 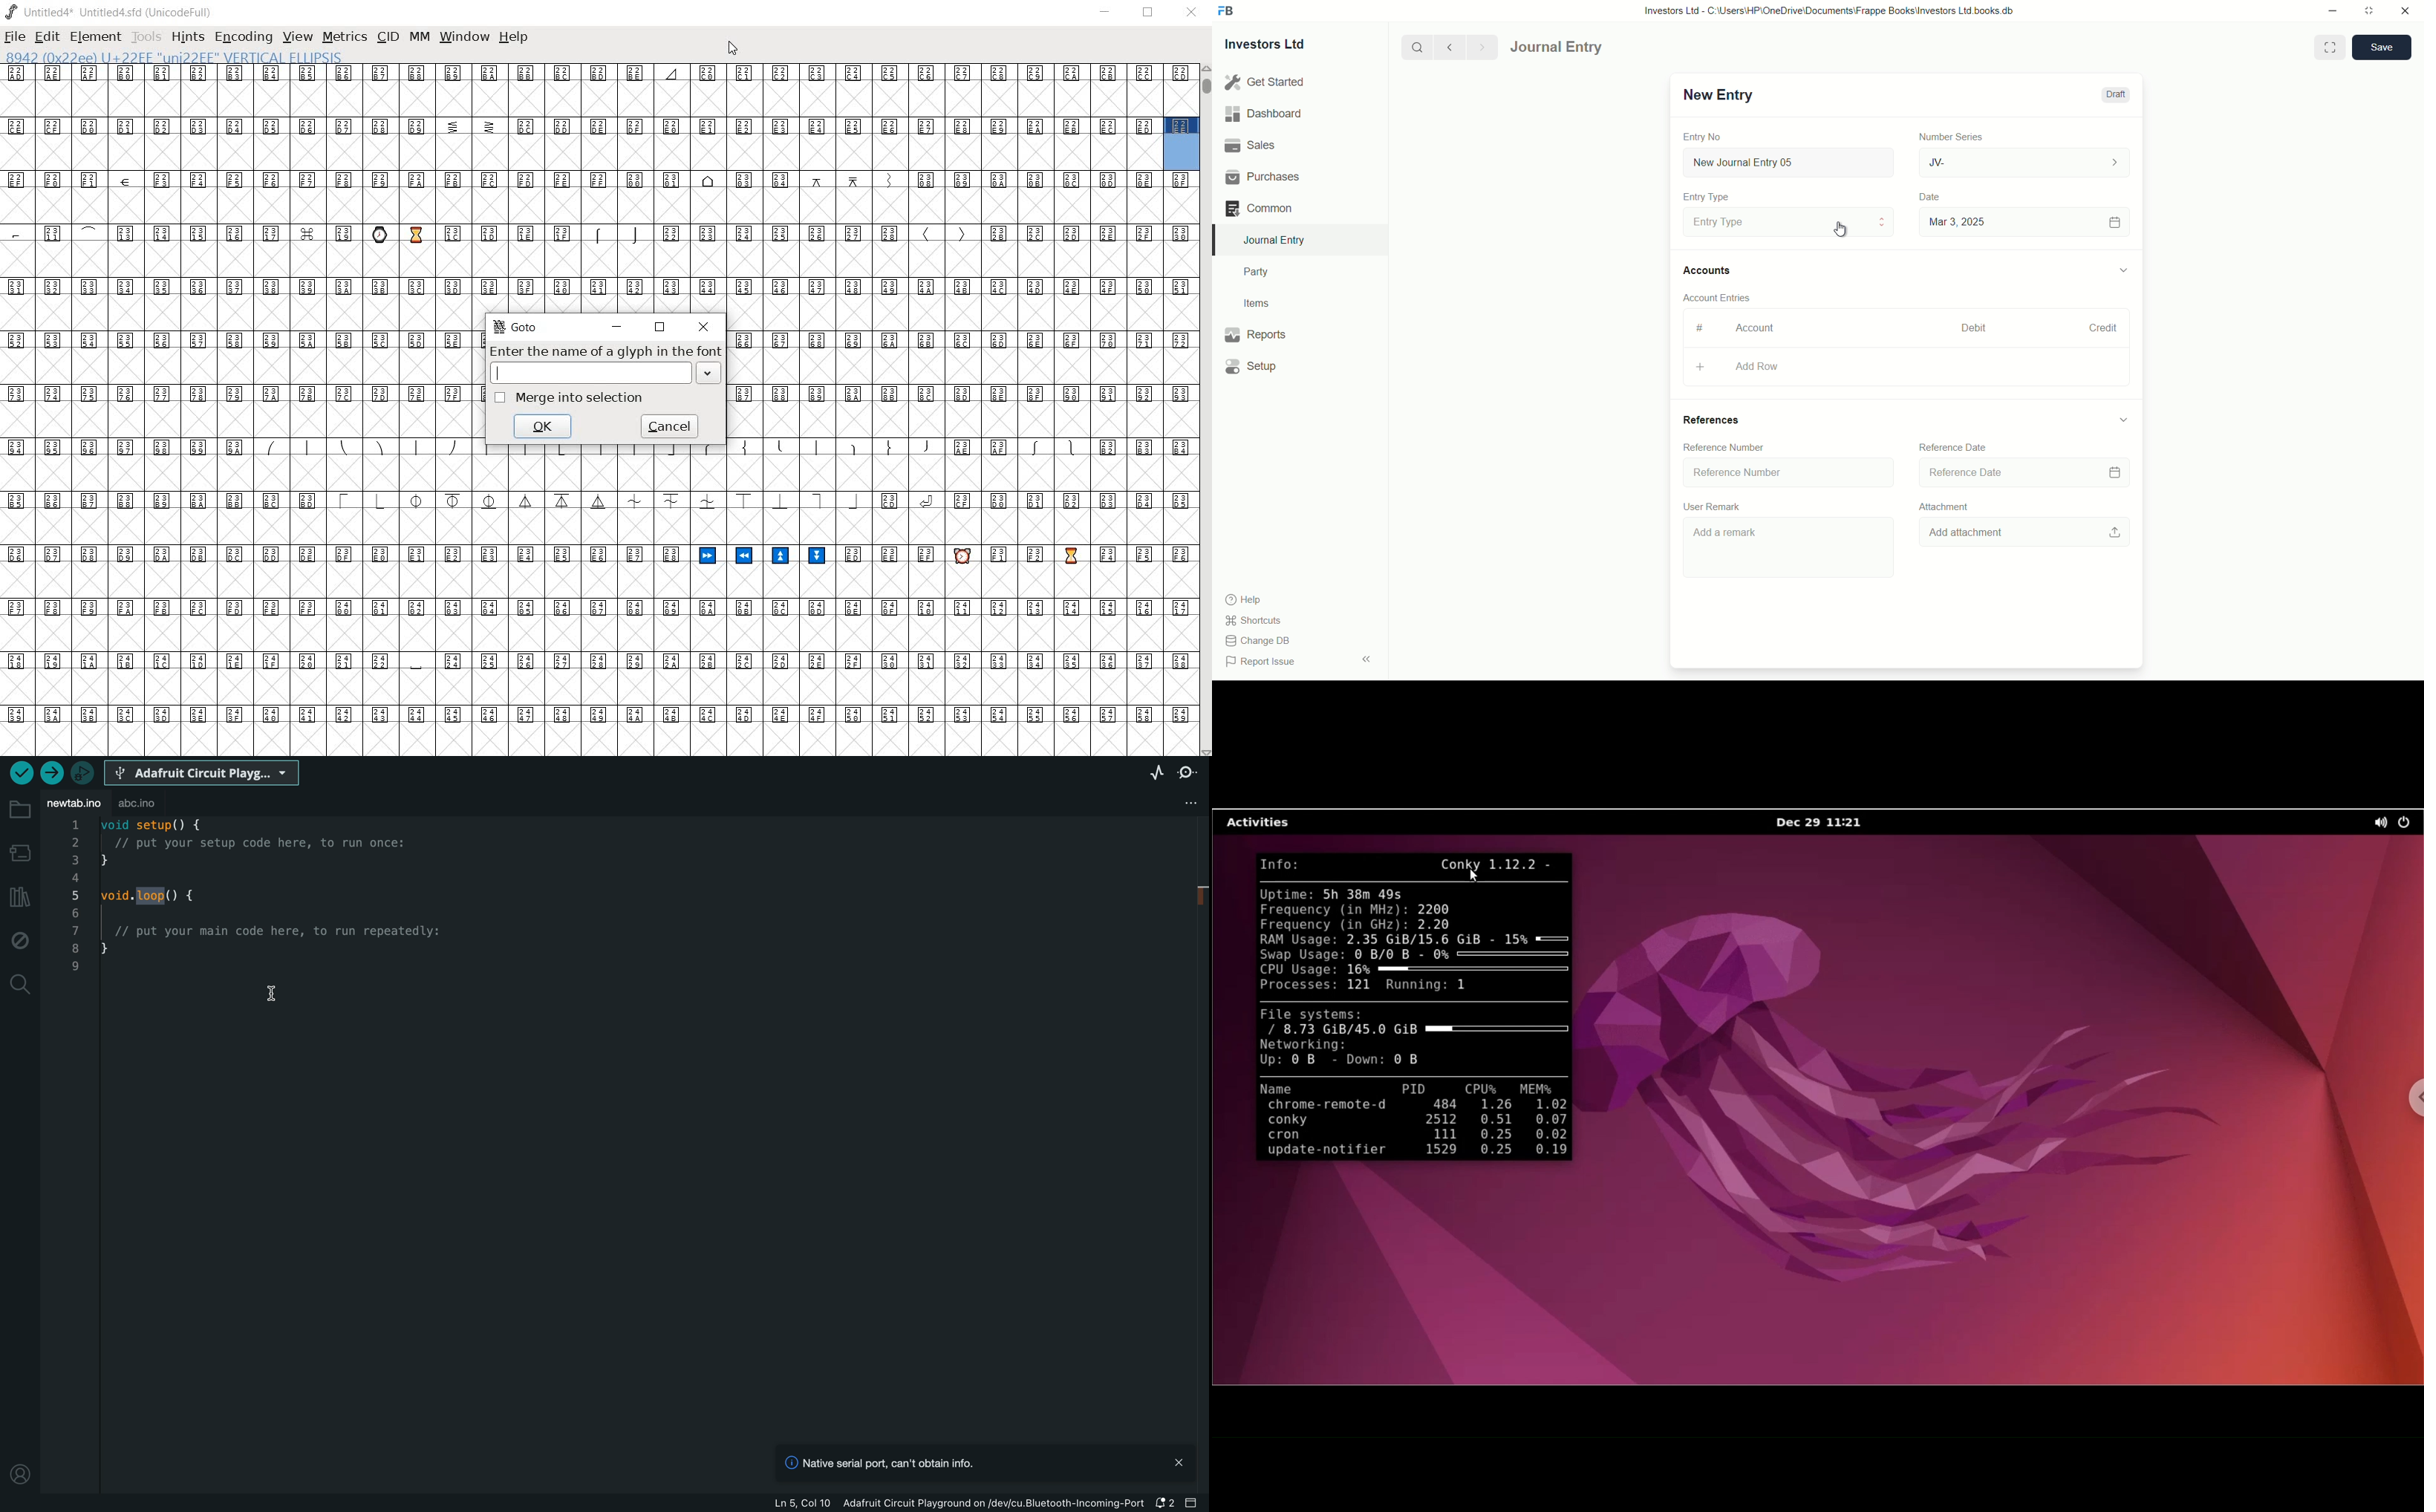 I want to click on cancel, so click(x=670, y=426).